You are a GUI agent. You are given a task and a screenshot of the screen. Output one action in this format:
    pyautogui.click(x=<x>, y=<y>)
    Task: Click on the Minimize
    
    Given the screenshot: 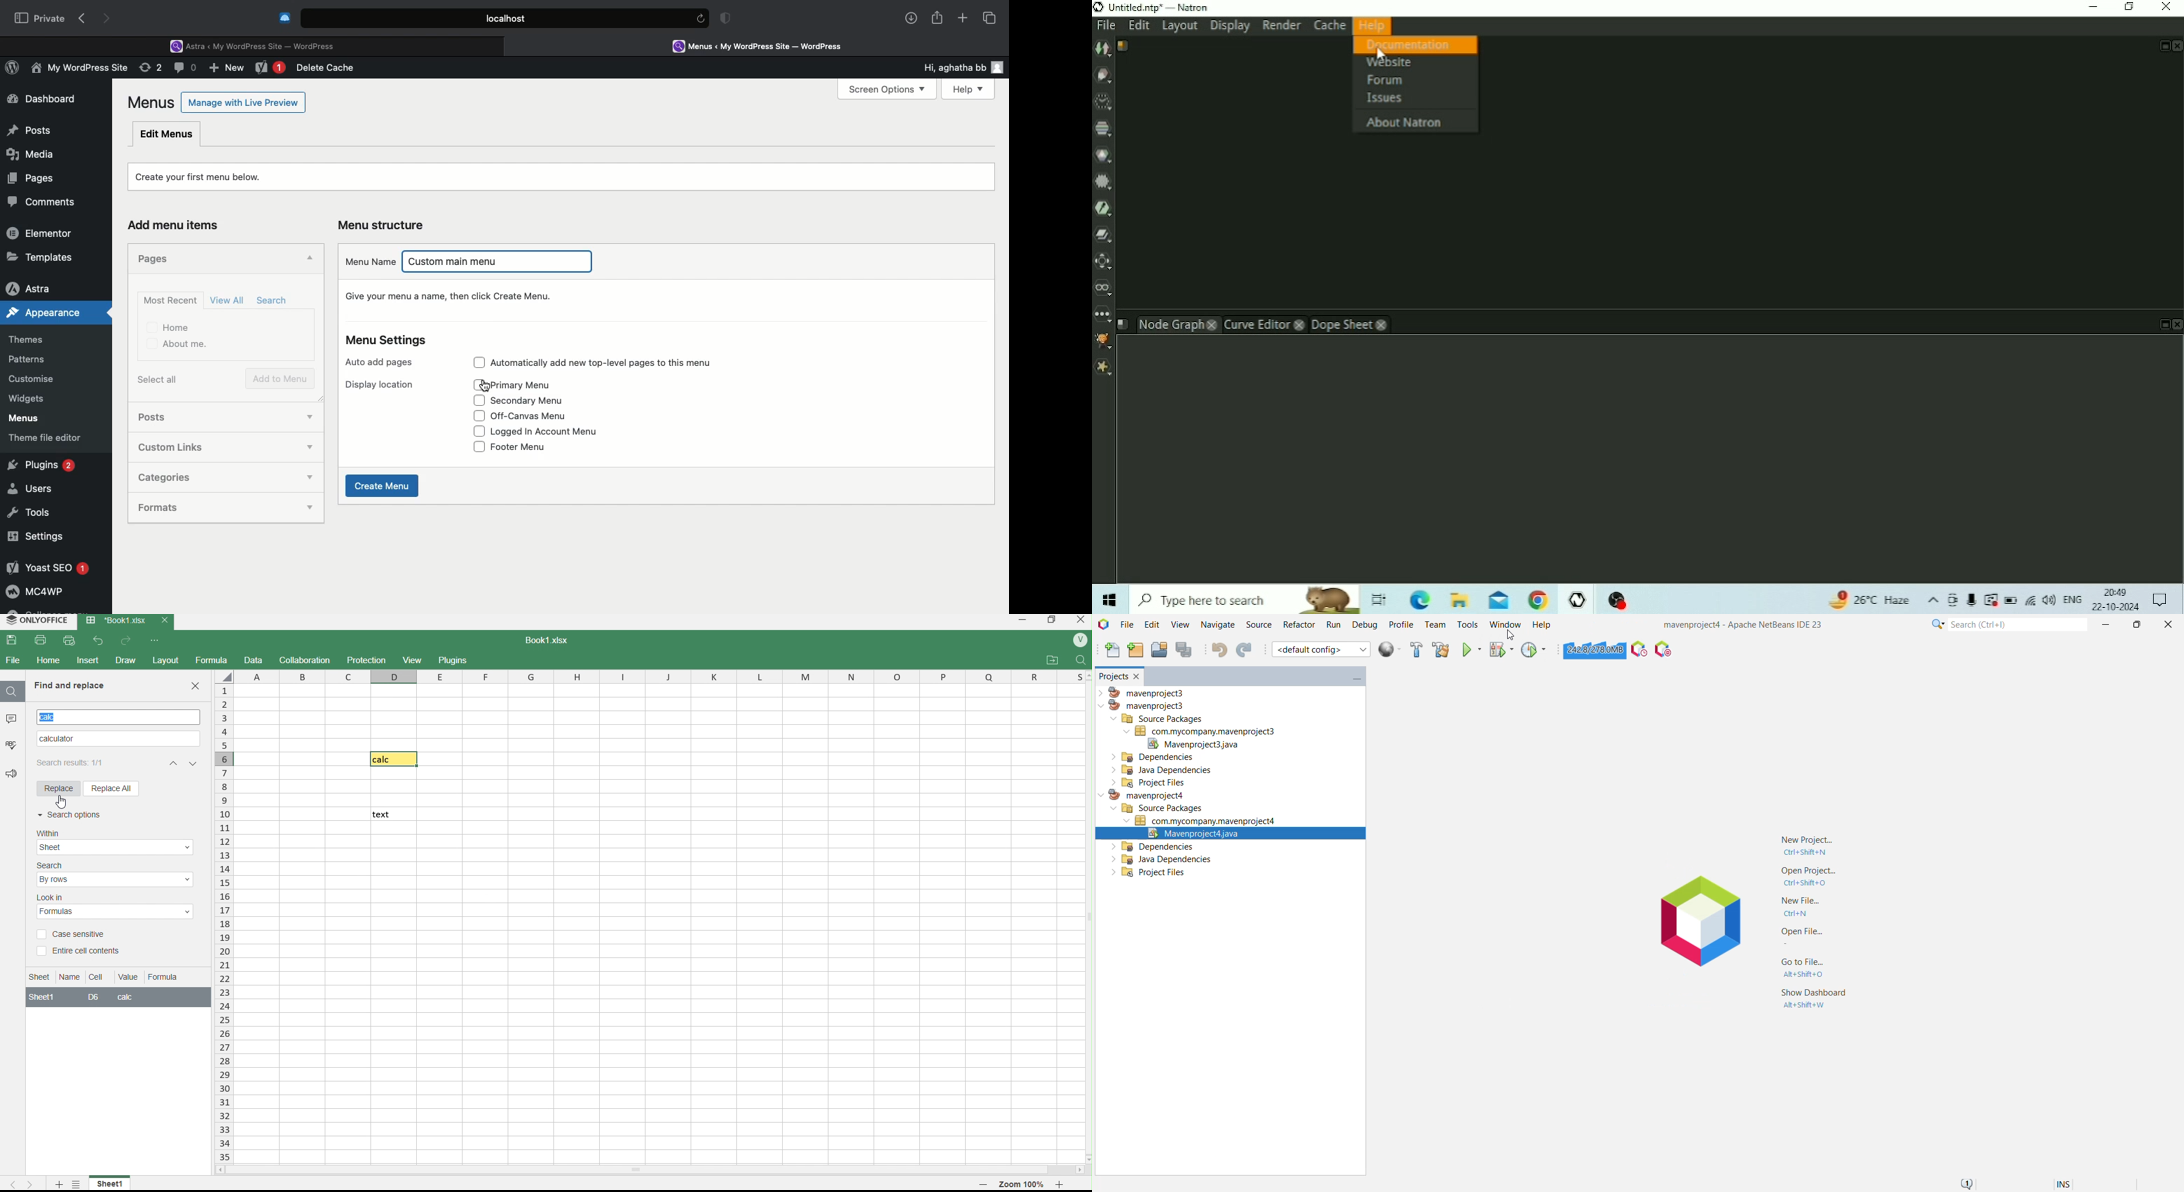 What is the action you would take?
    pyautogui.click(x=2107, y=625)
    